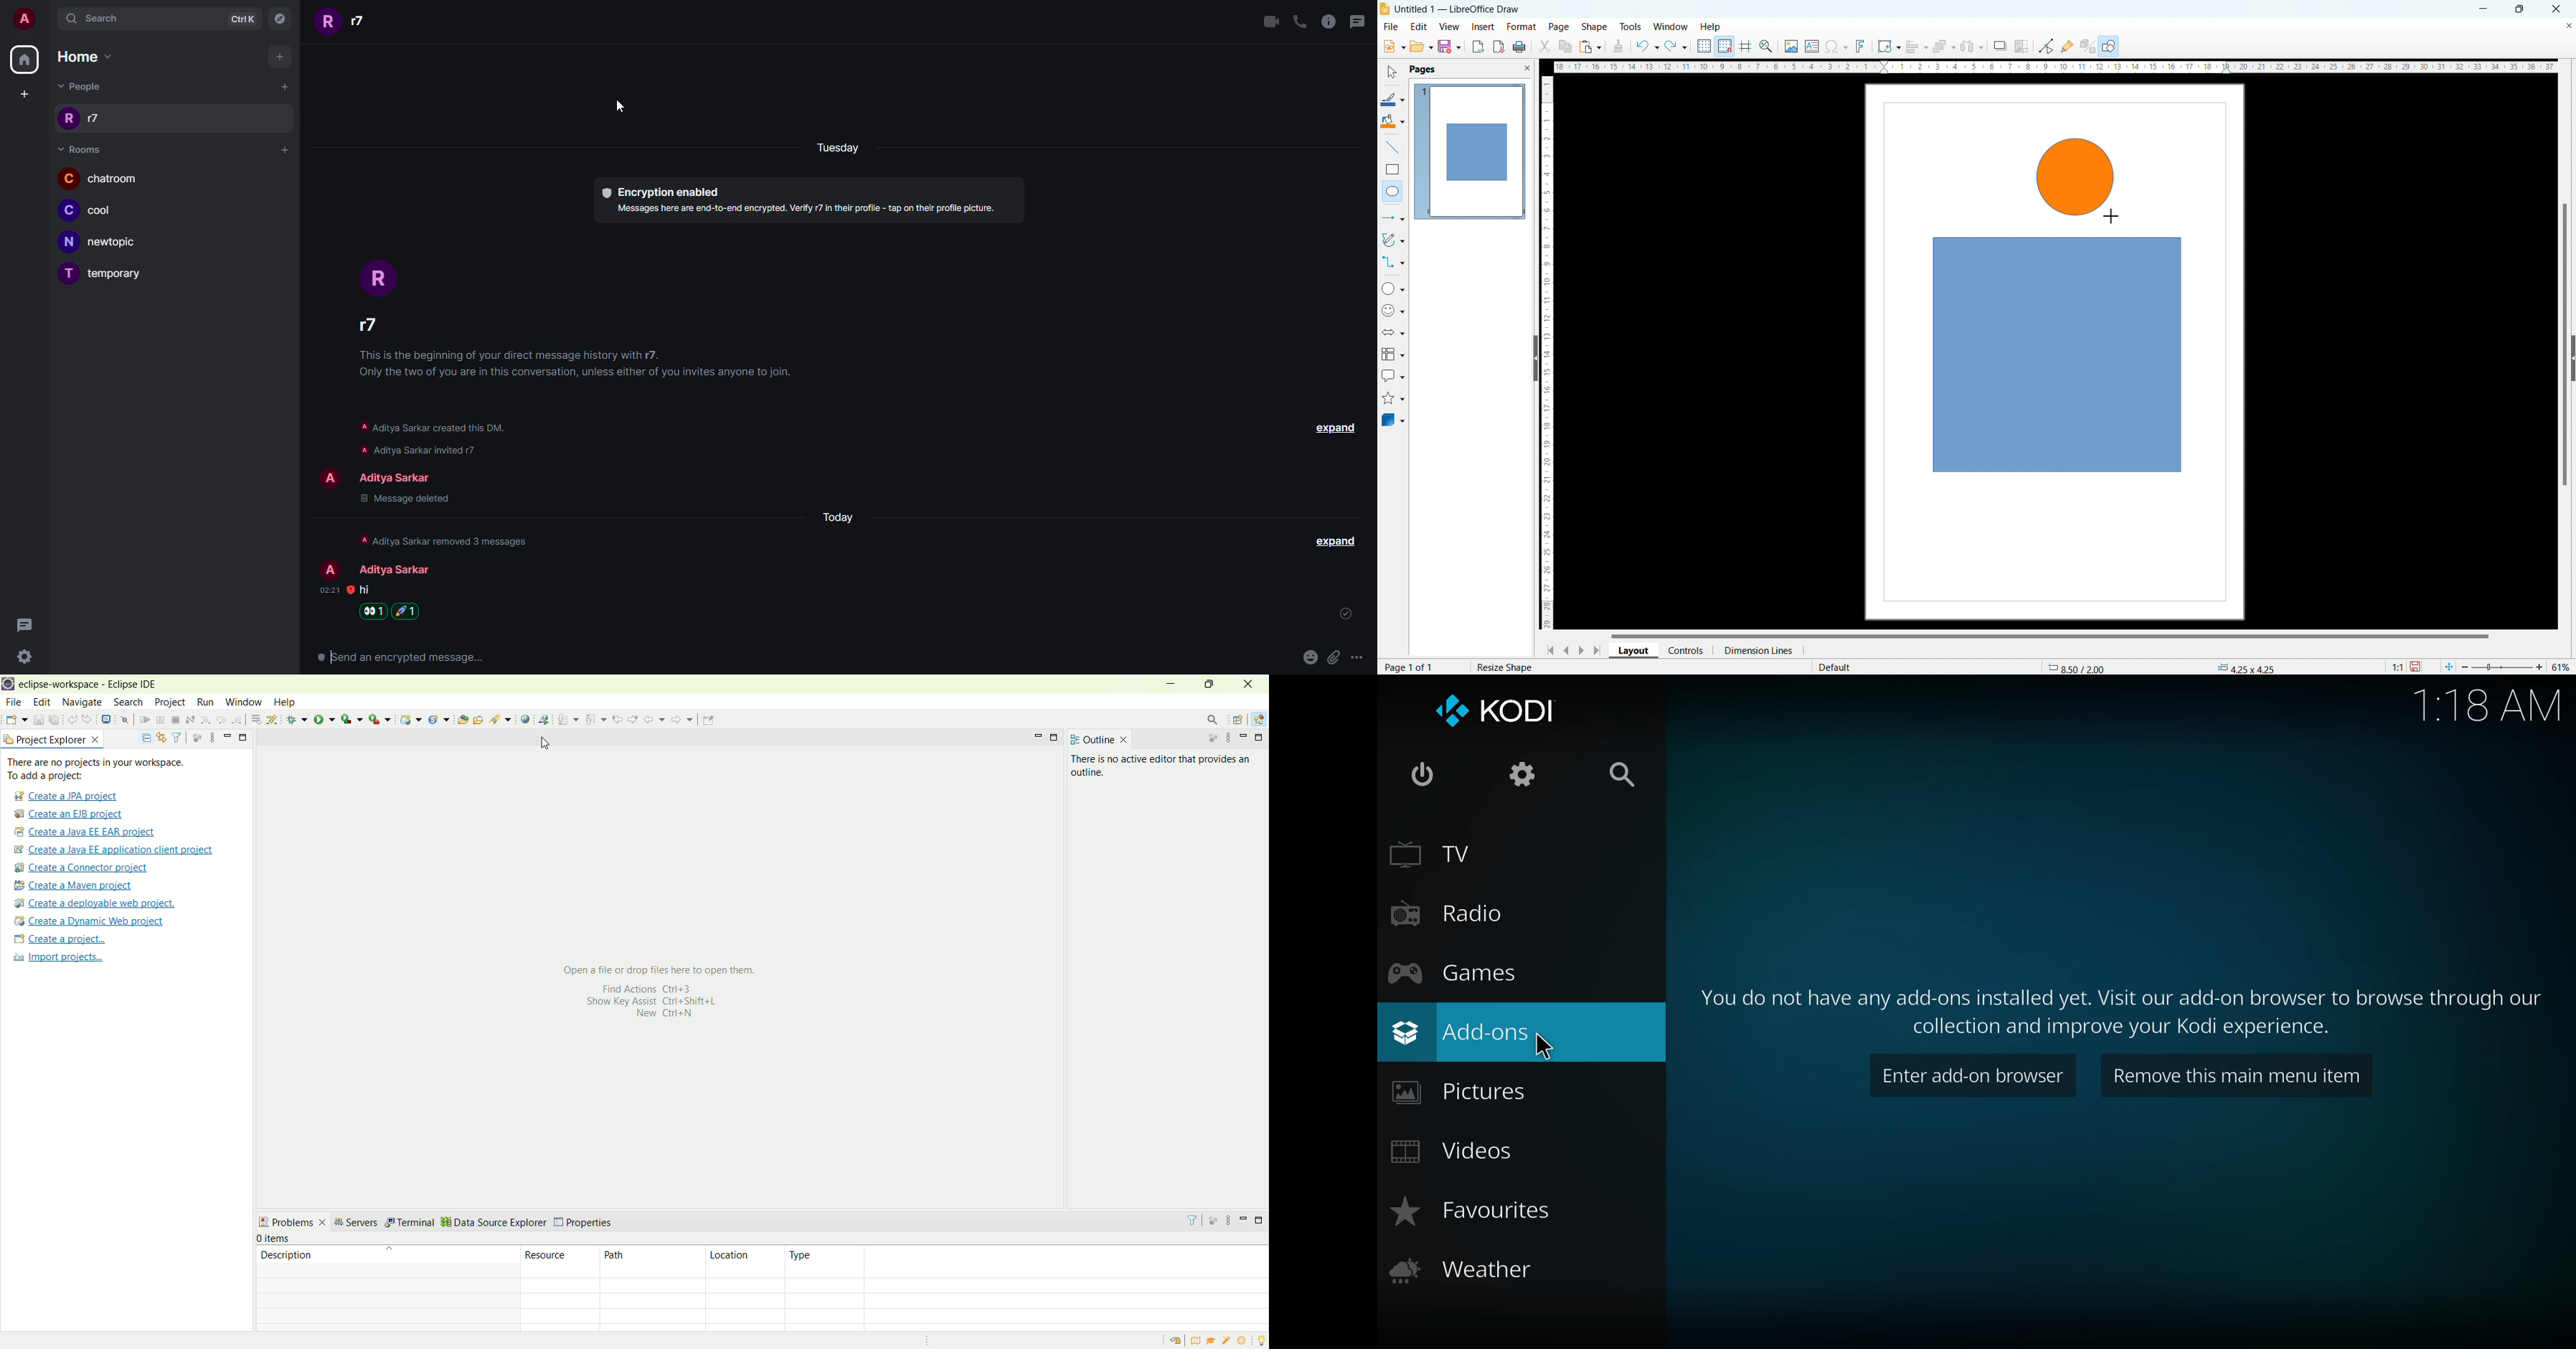 This screenshot has width=2576, height=1372. I want to click on info, so click(420, 450).